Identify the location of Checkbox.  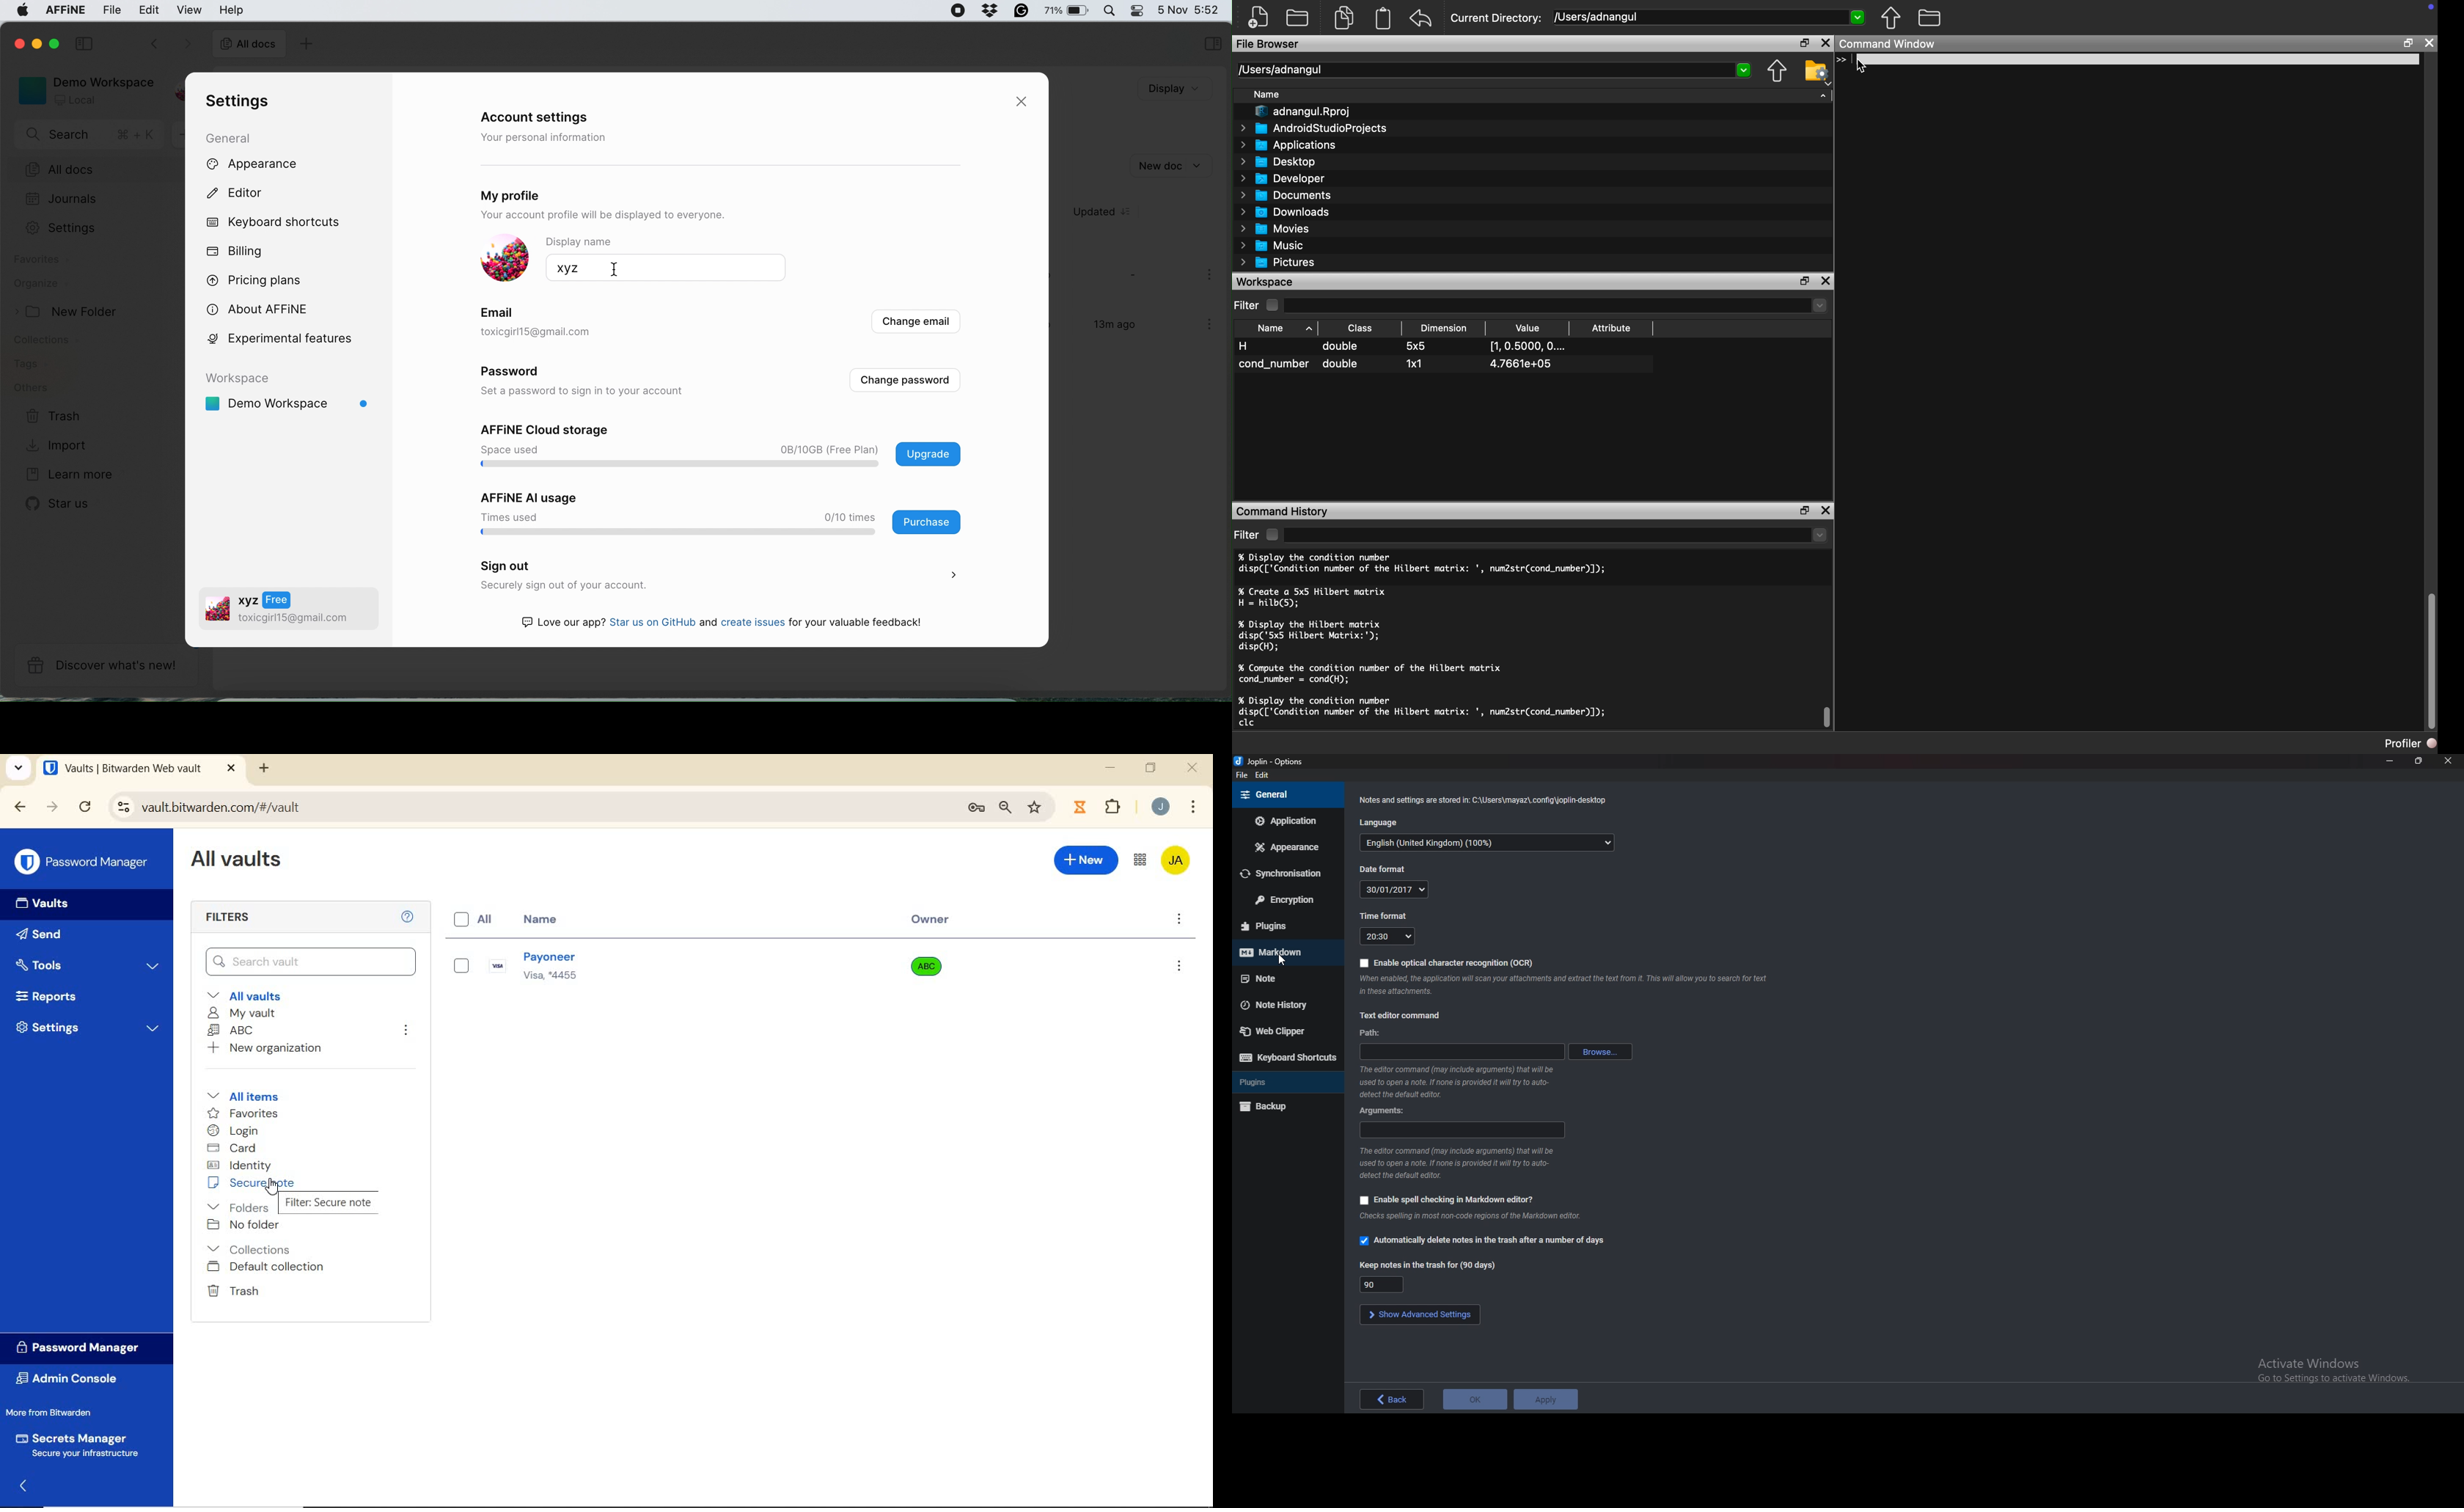
(1272, 534).